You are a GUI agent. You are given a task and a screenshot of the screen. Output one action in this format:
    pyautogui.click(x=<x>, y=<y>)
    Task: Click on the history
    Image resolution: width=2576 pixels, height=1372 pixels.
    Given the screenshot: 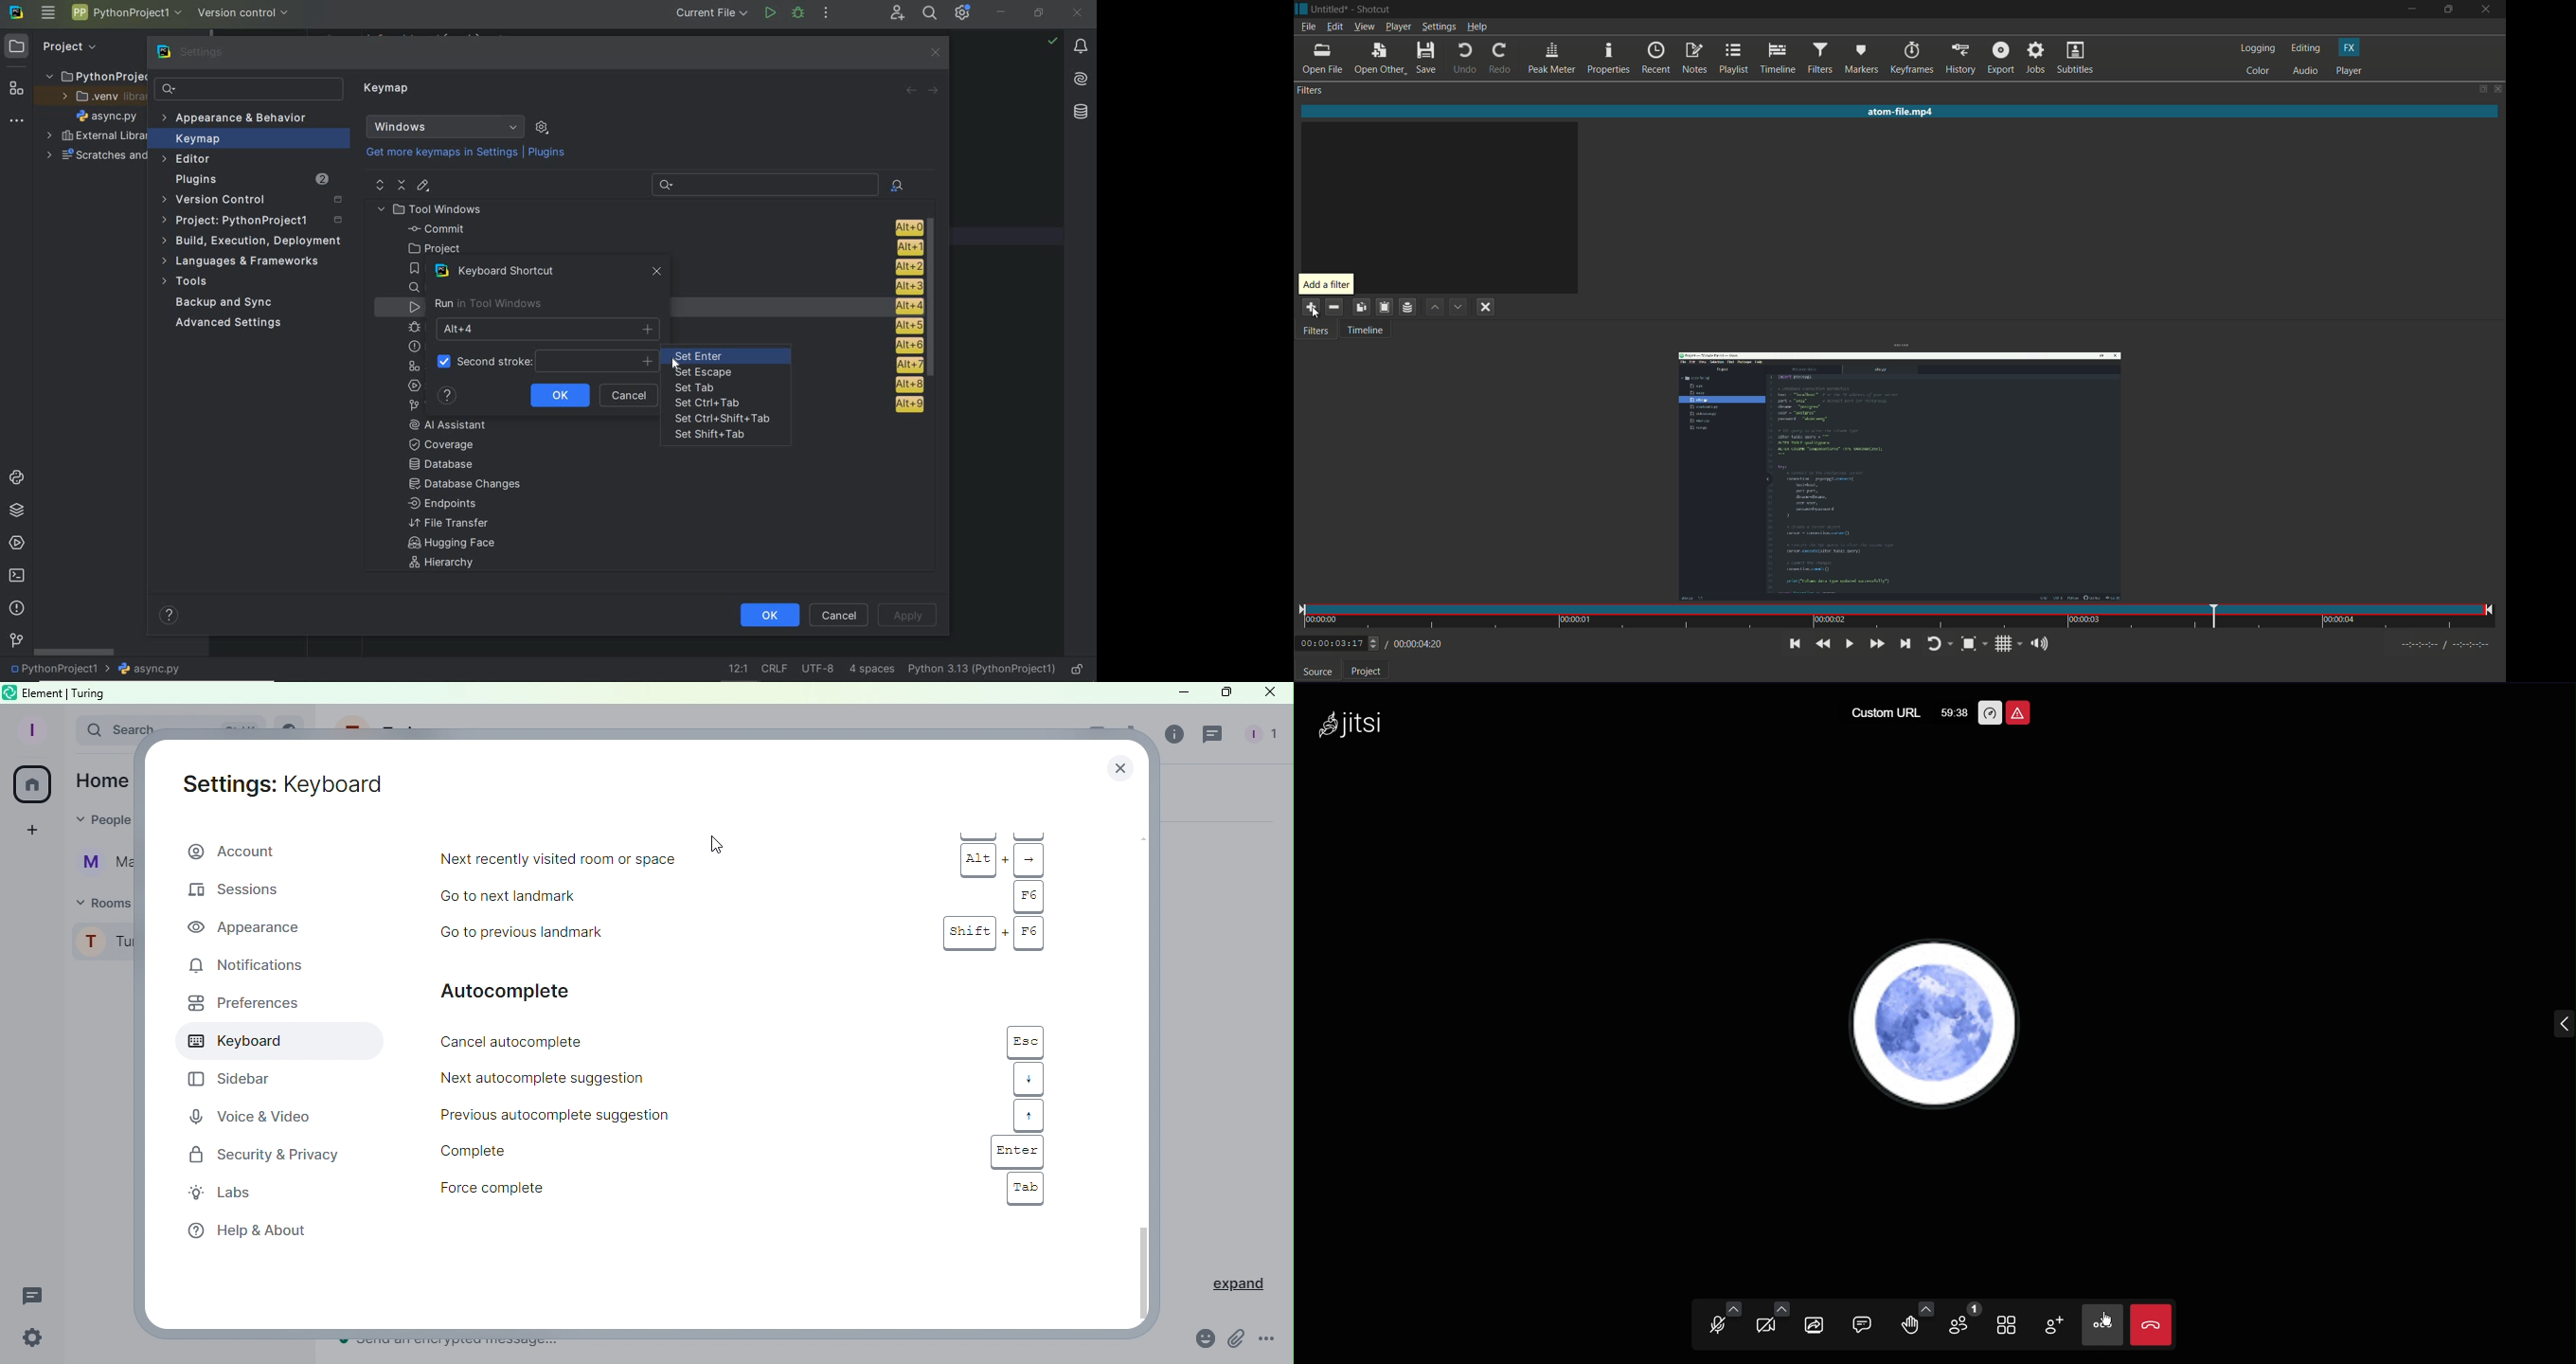 What is the action you would take?
    pyautogui.click(x=1961, y=57)
    